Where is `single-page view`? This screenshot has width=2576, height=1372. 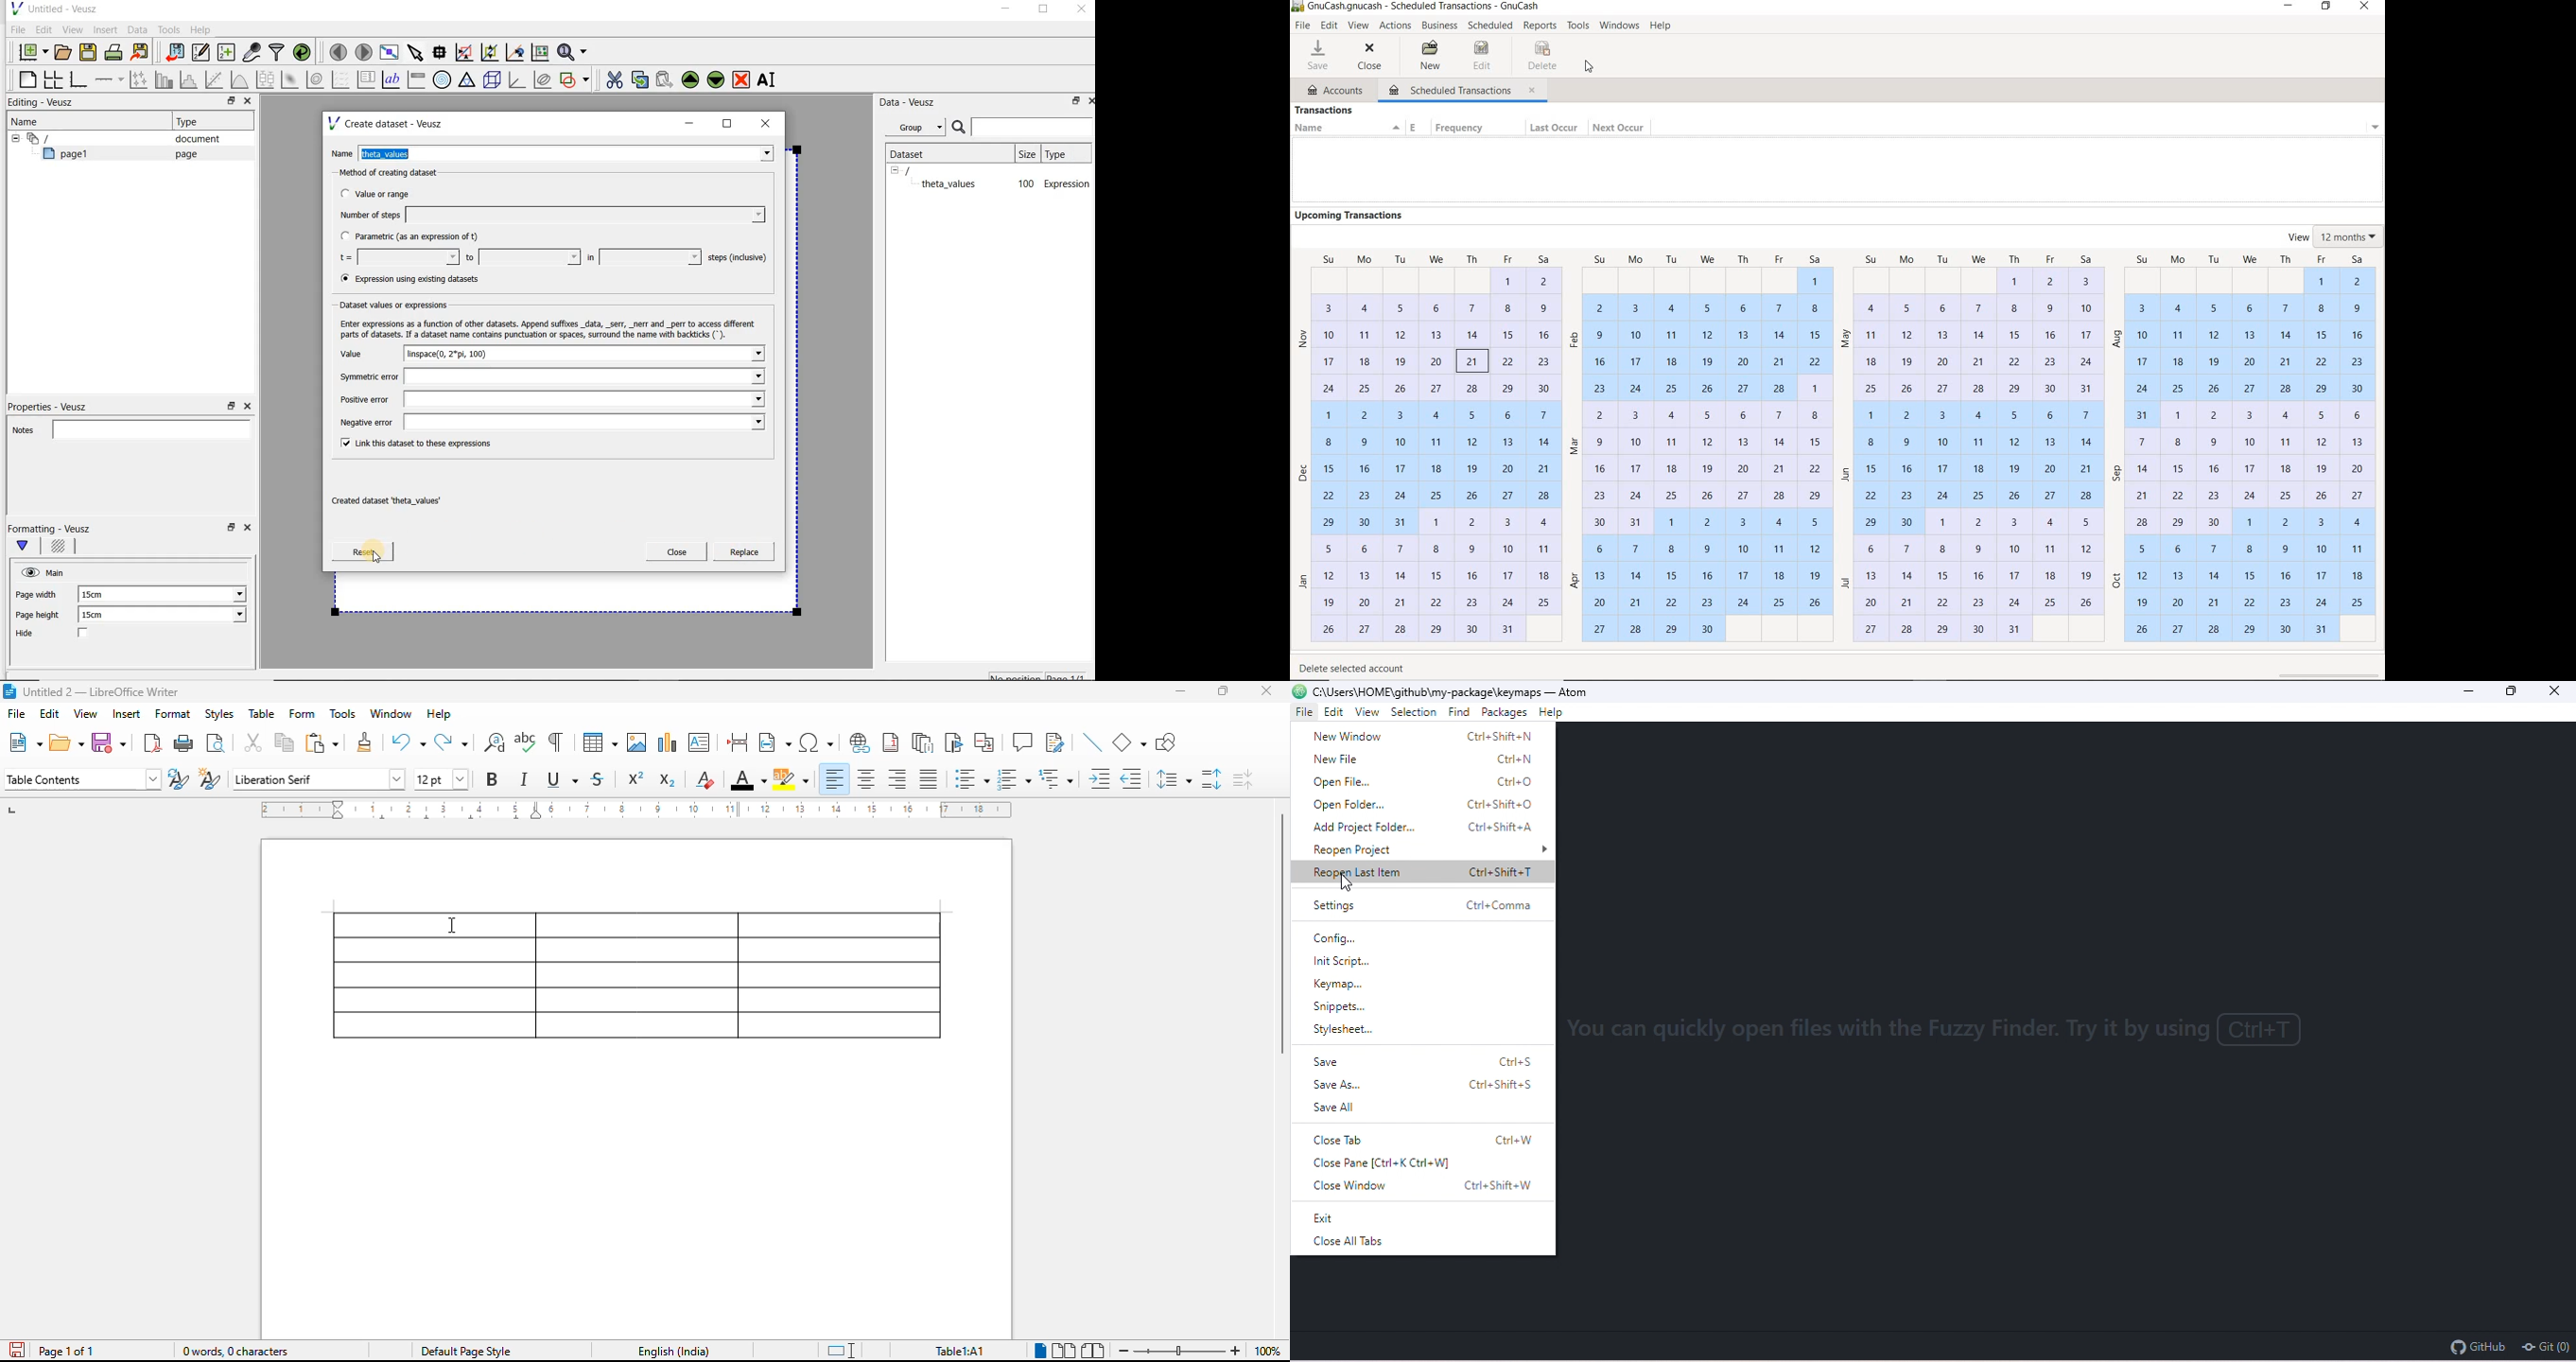 single-page view is located at coordinates (1042, 1352).